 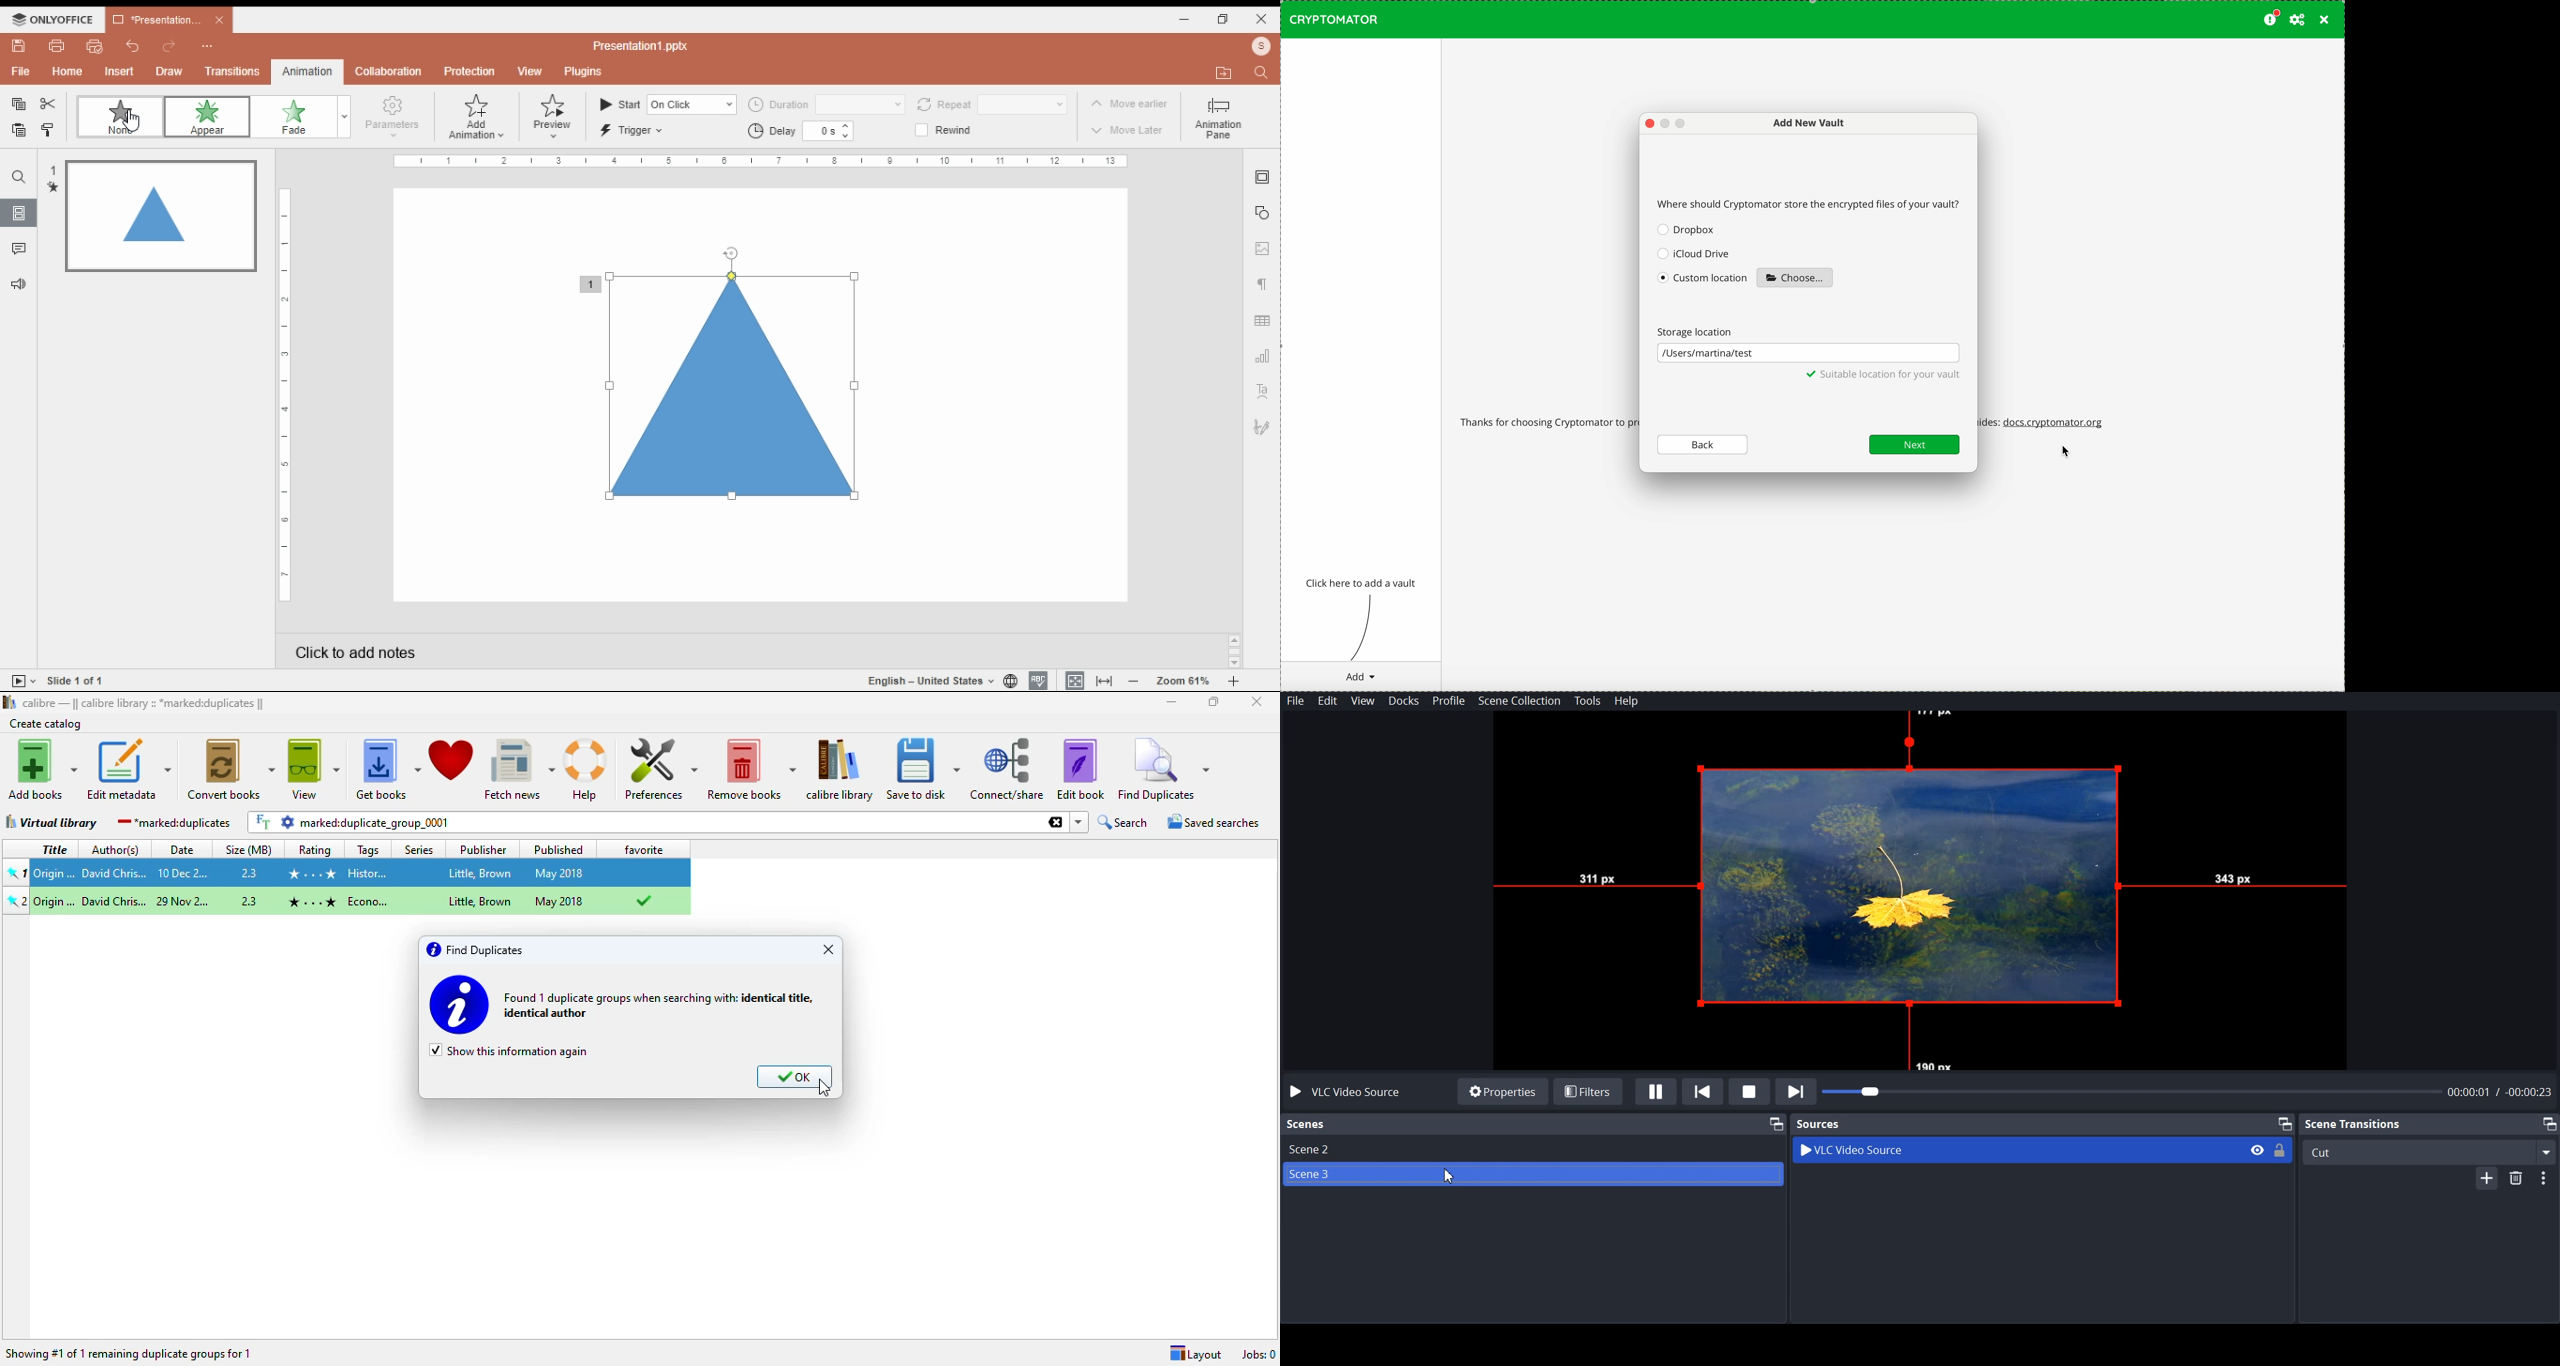 I want to click on View, so click(x=1363, y=701).